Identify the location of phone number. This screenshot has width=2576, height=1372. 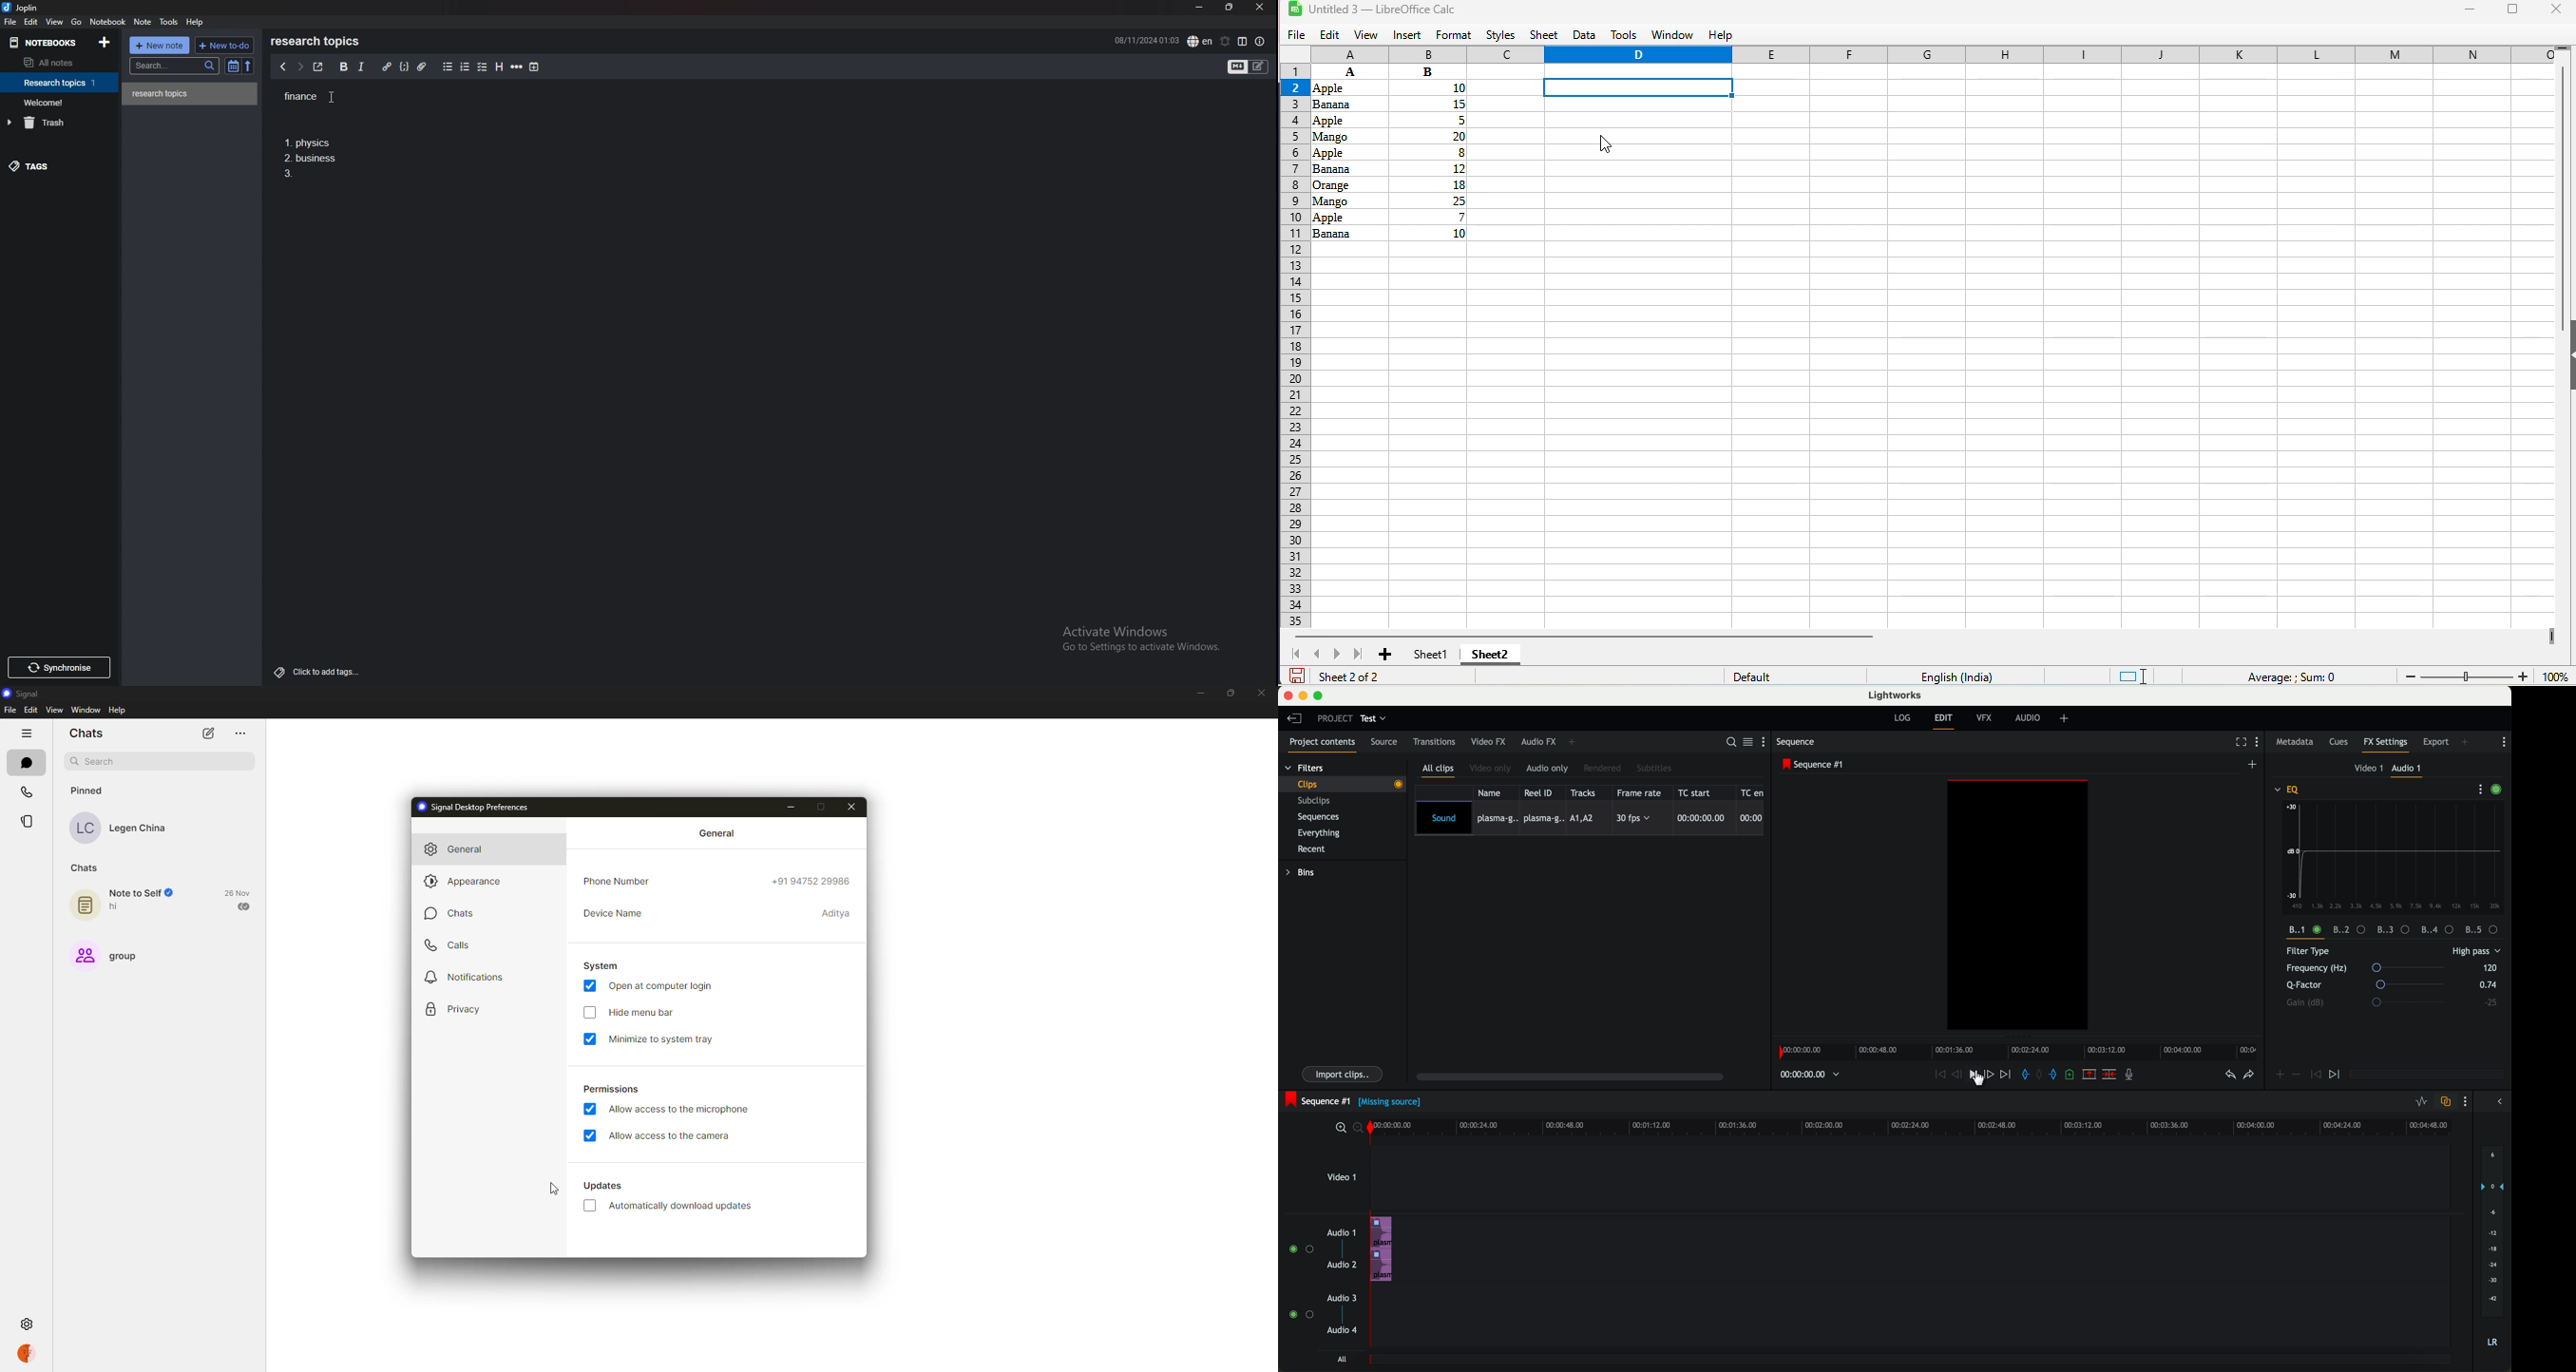
(617, 882).